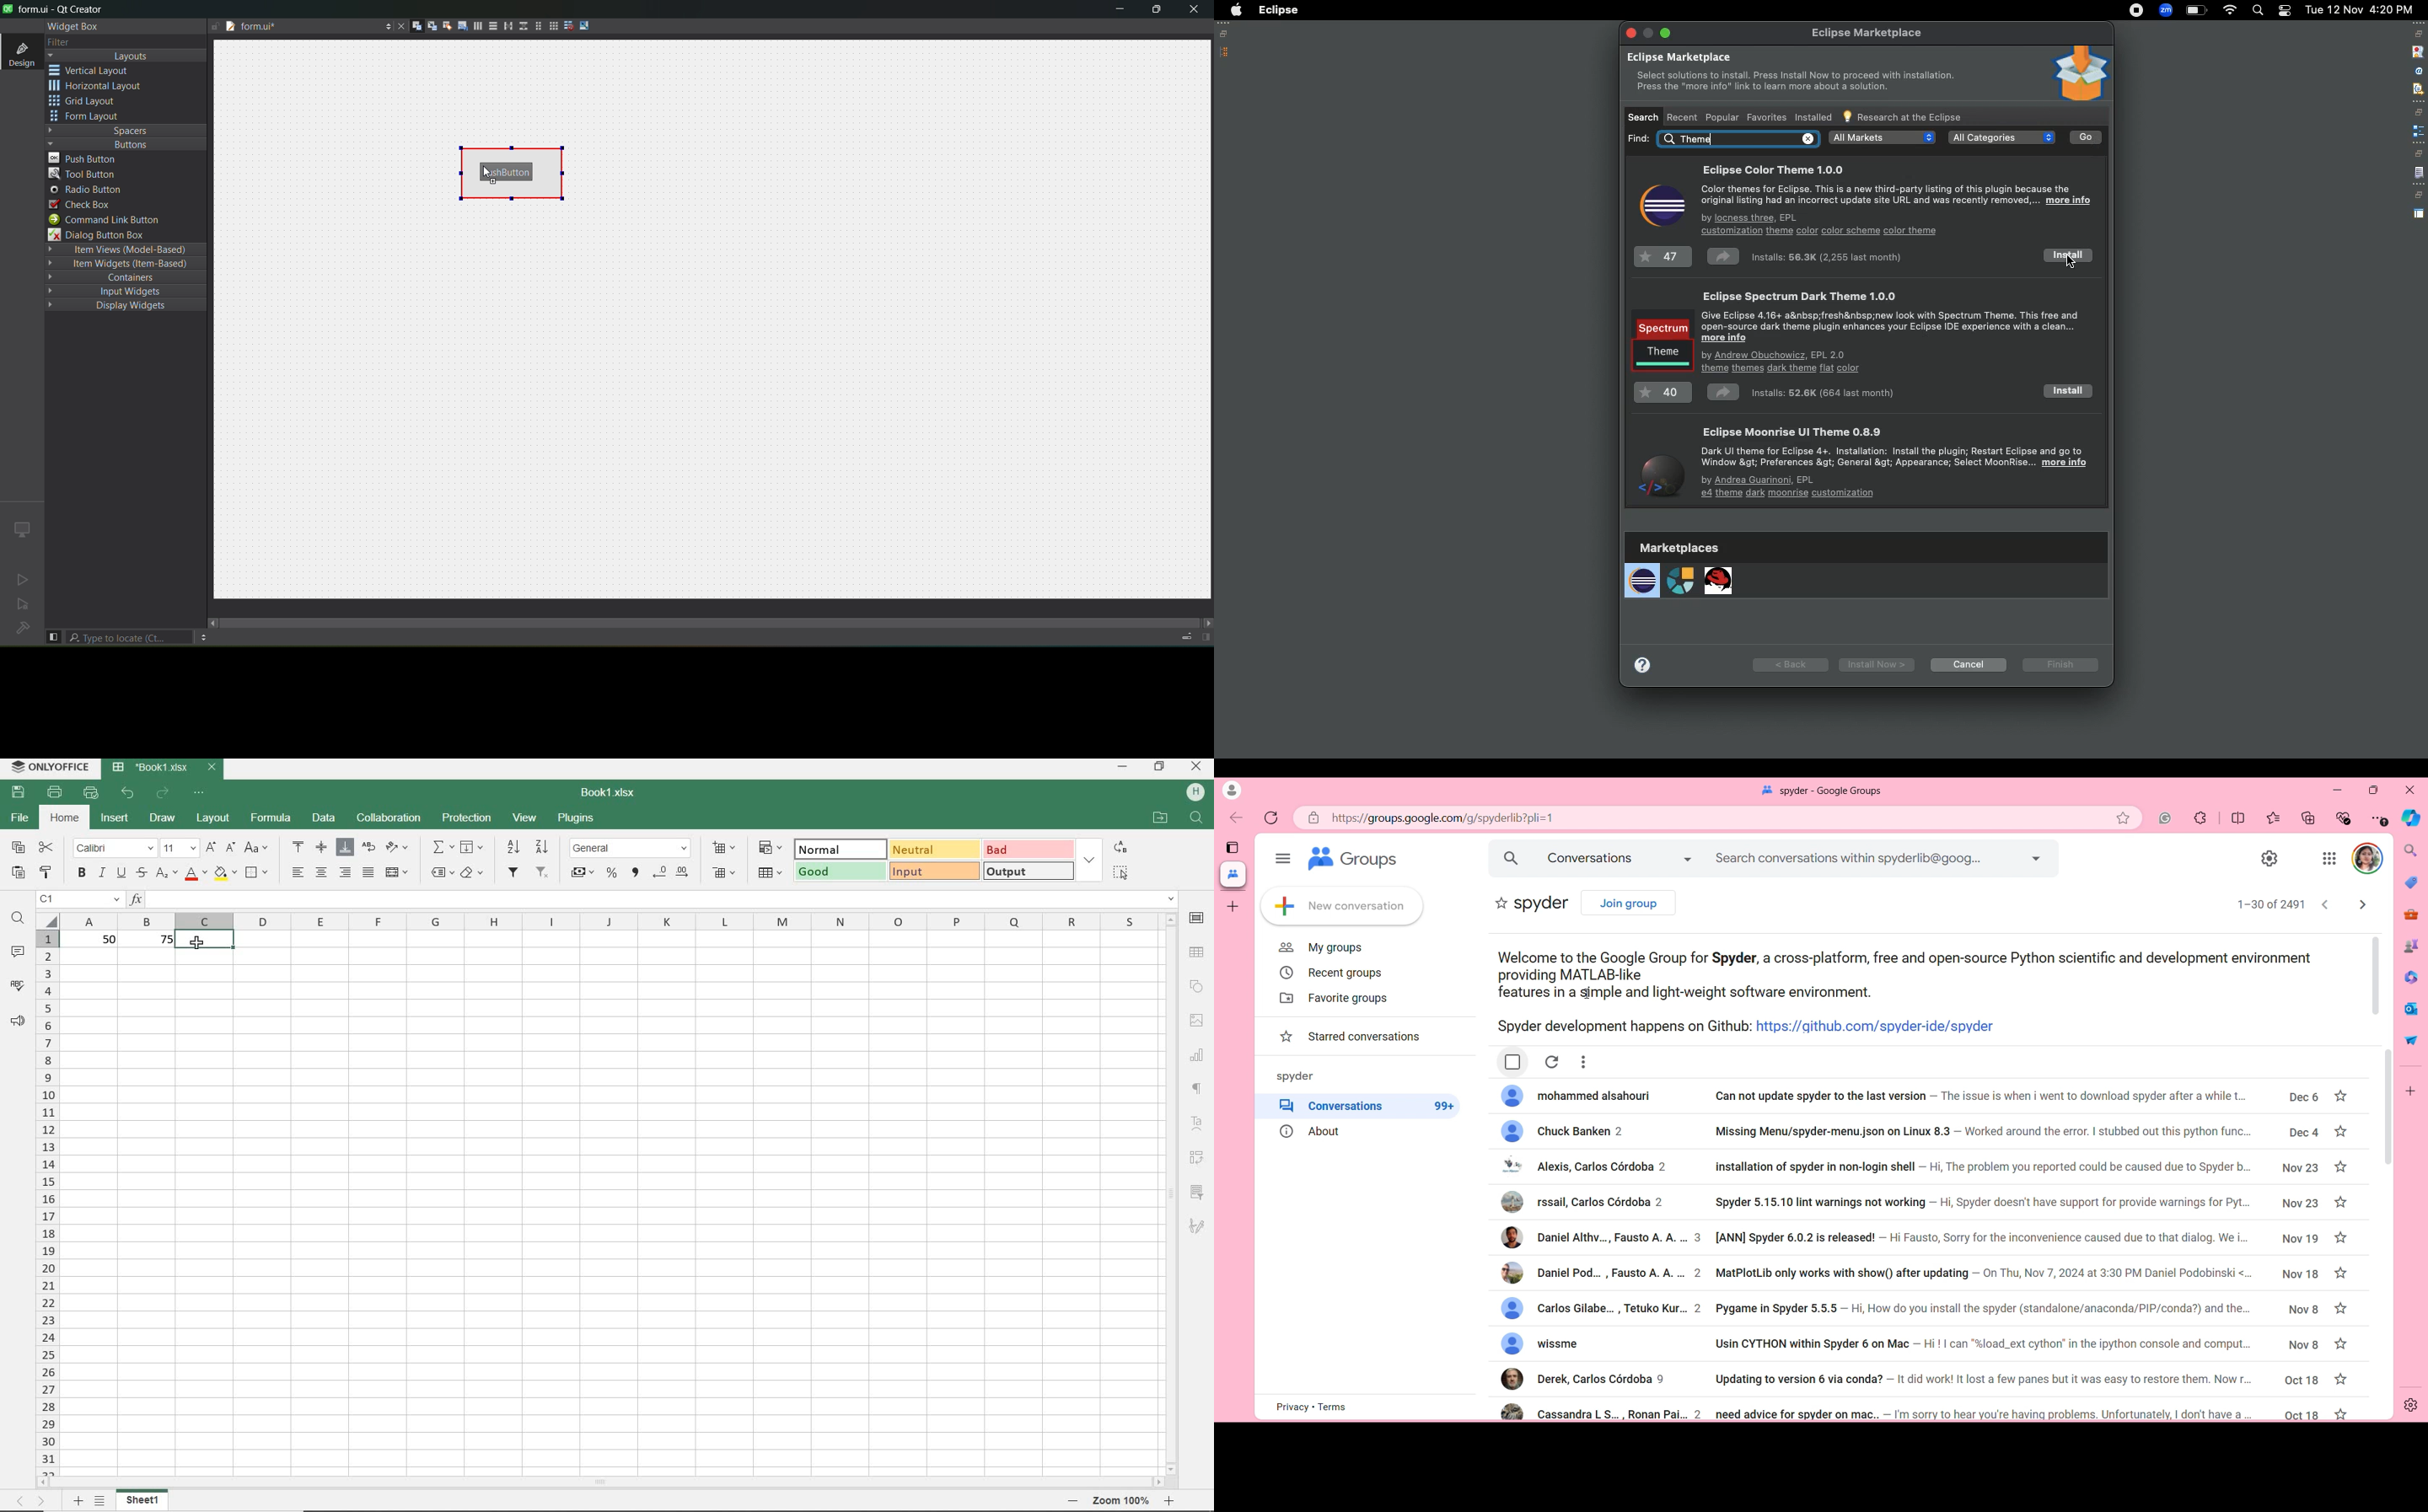 The width and height of the screenshot is (2436, 1512). What do you see at coordinates (615, 921) in the screenshot?
I see `column` at bounding box center [615, 921].